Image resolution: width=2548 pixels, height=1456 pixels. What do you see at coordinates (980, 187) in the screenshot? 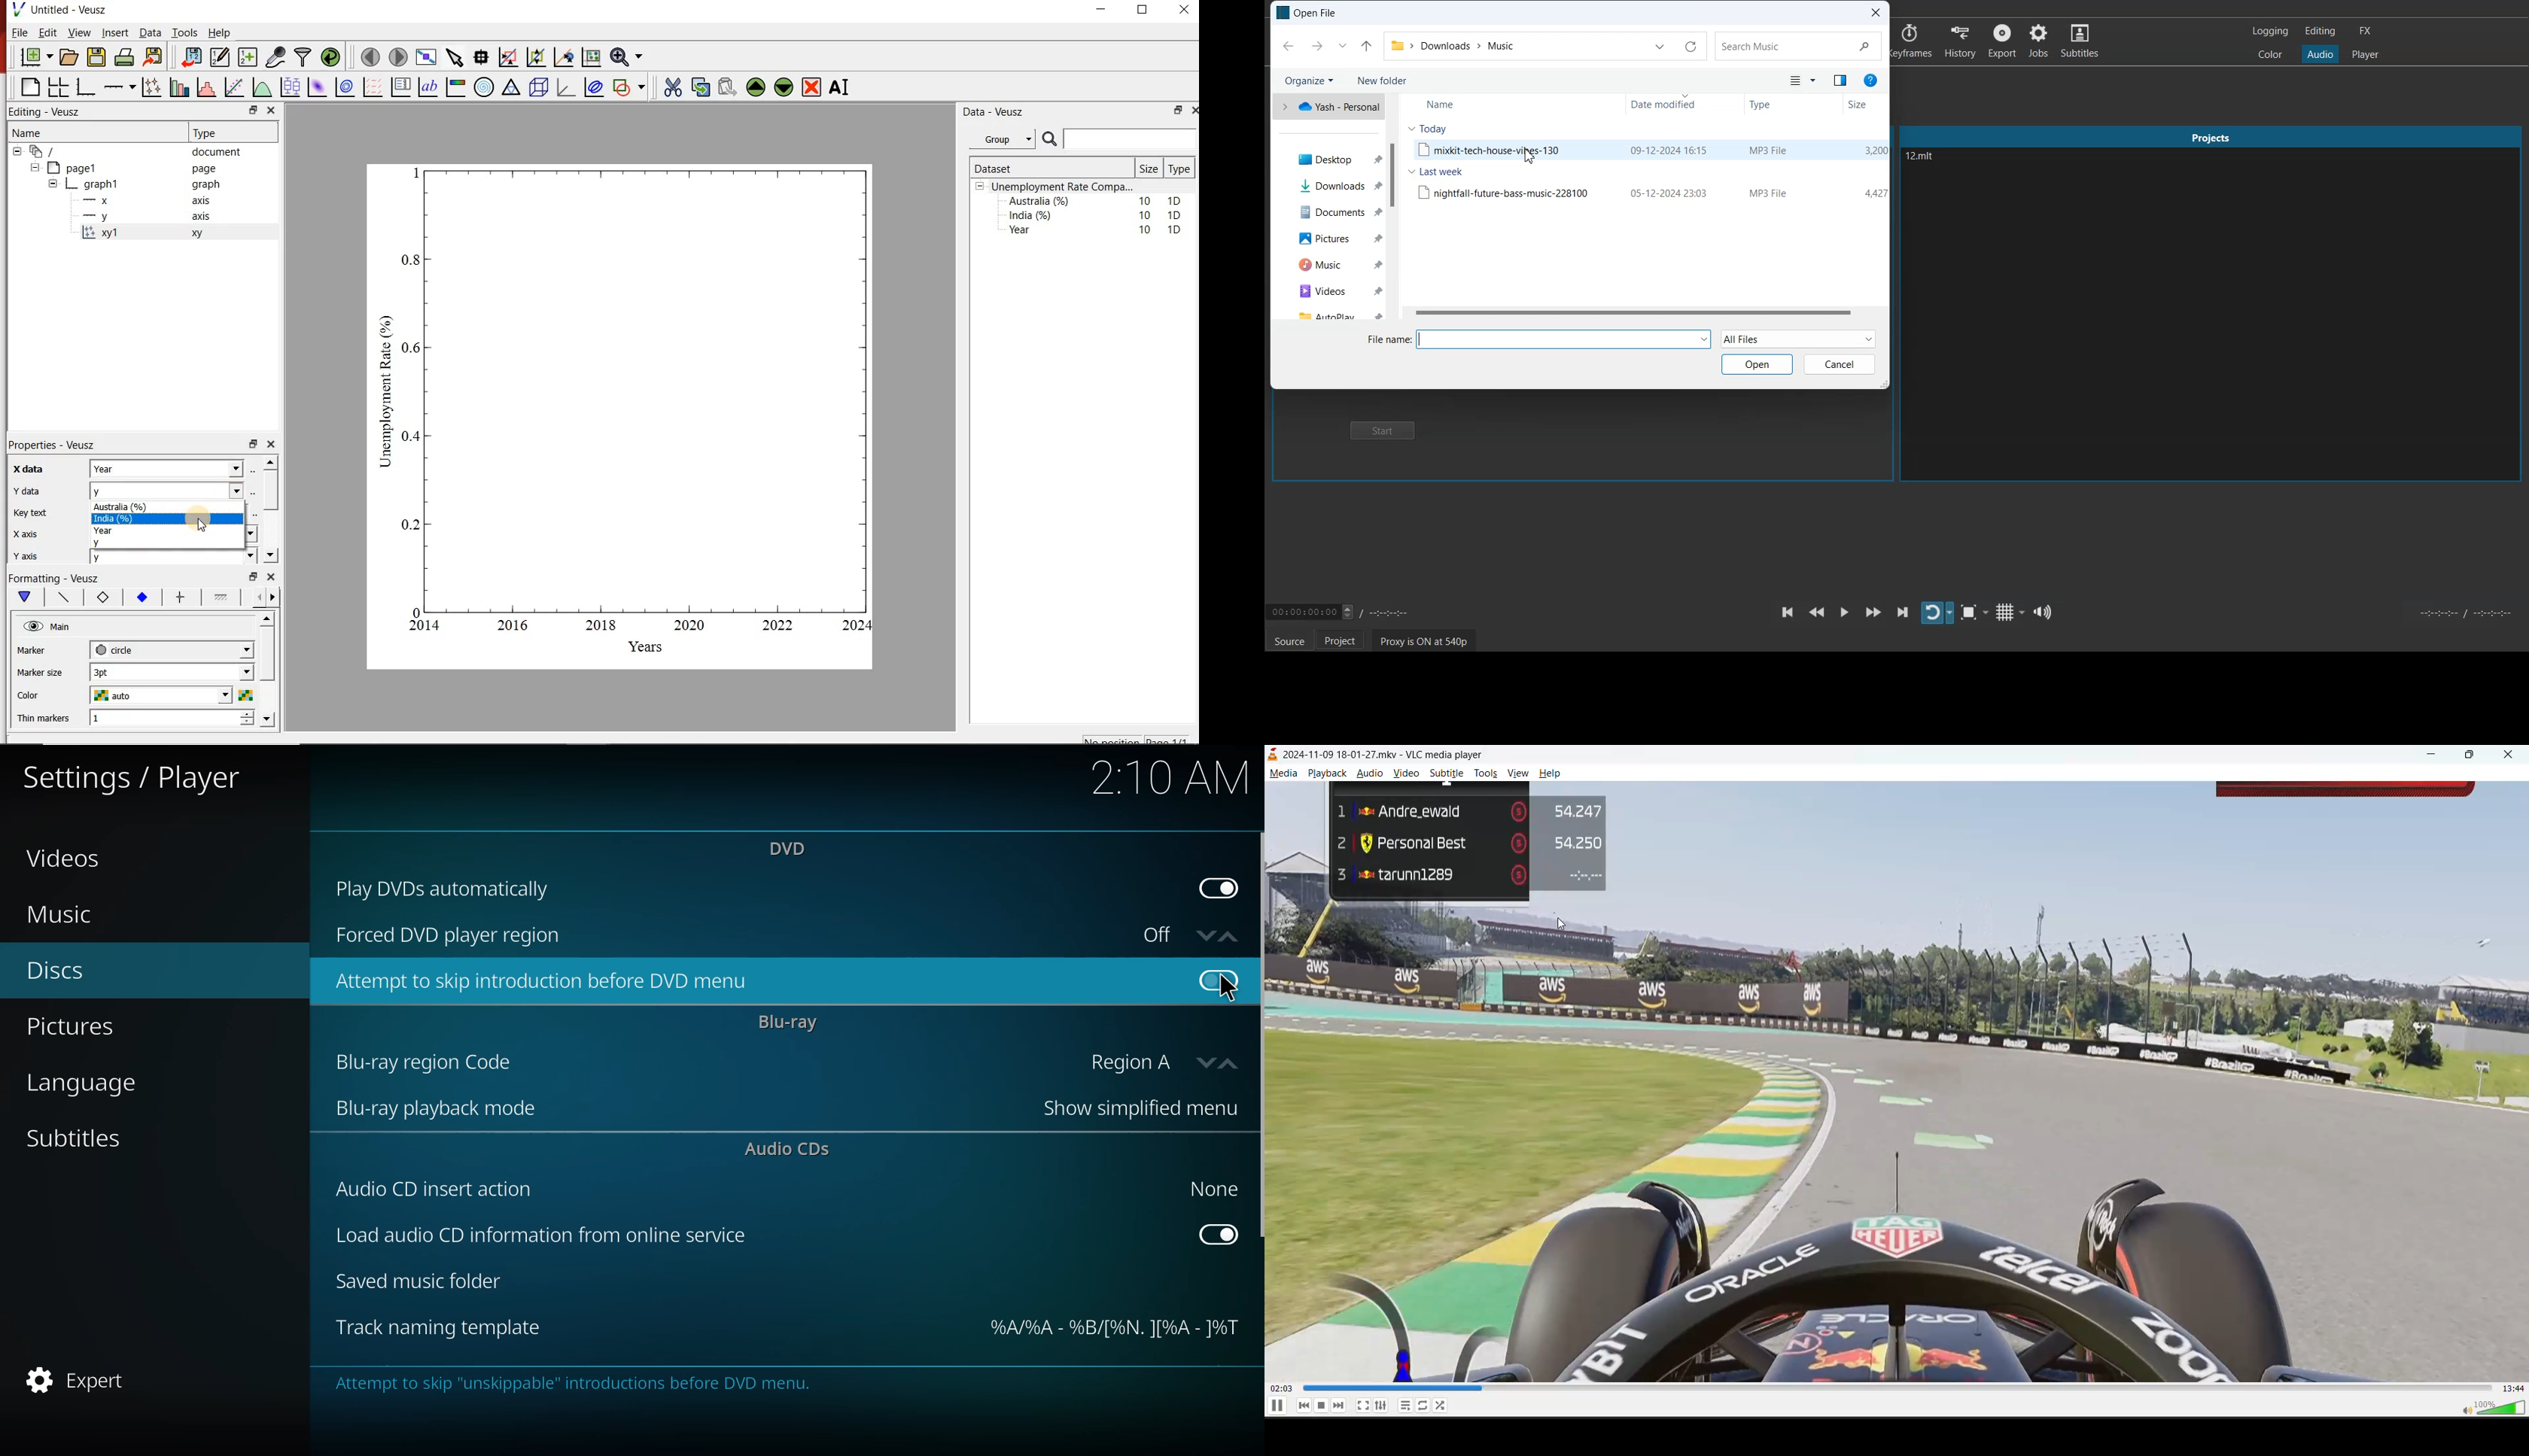
I see `collpase` at bounding box center [980, 187].